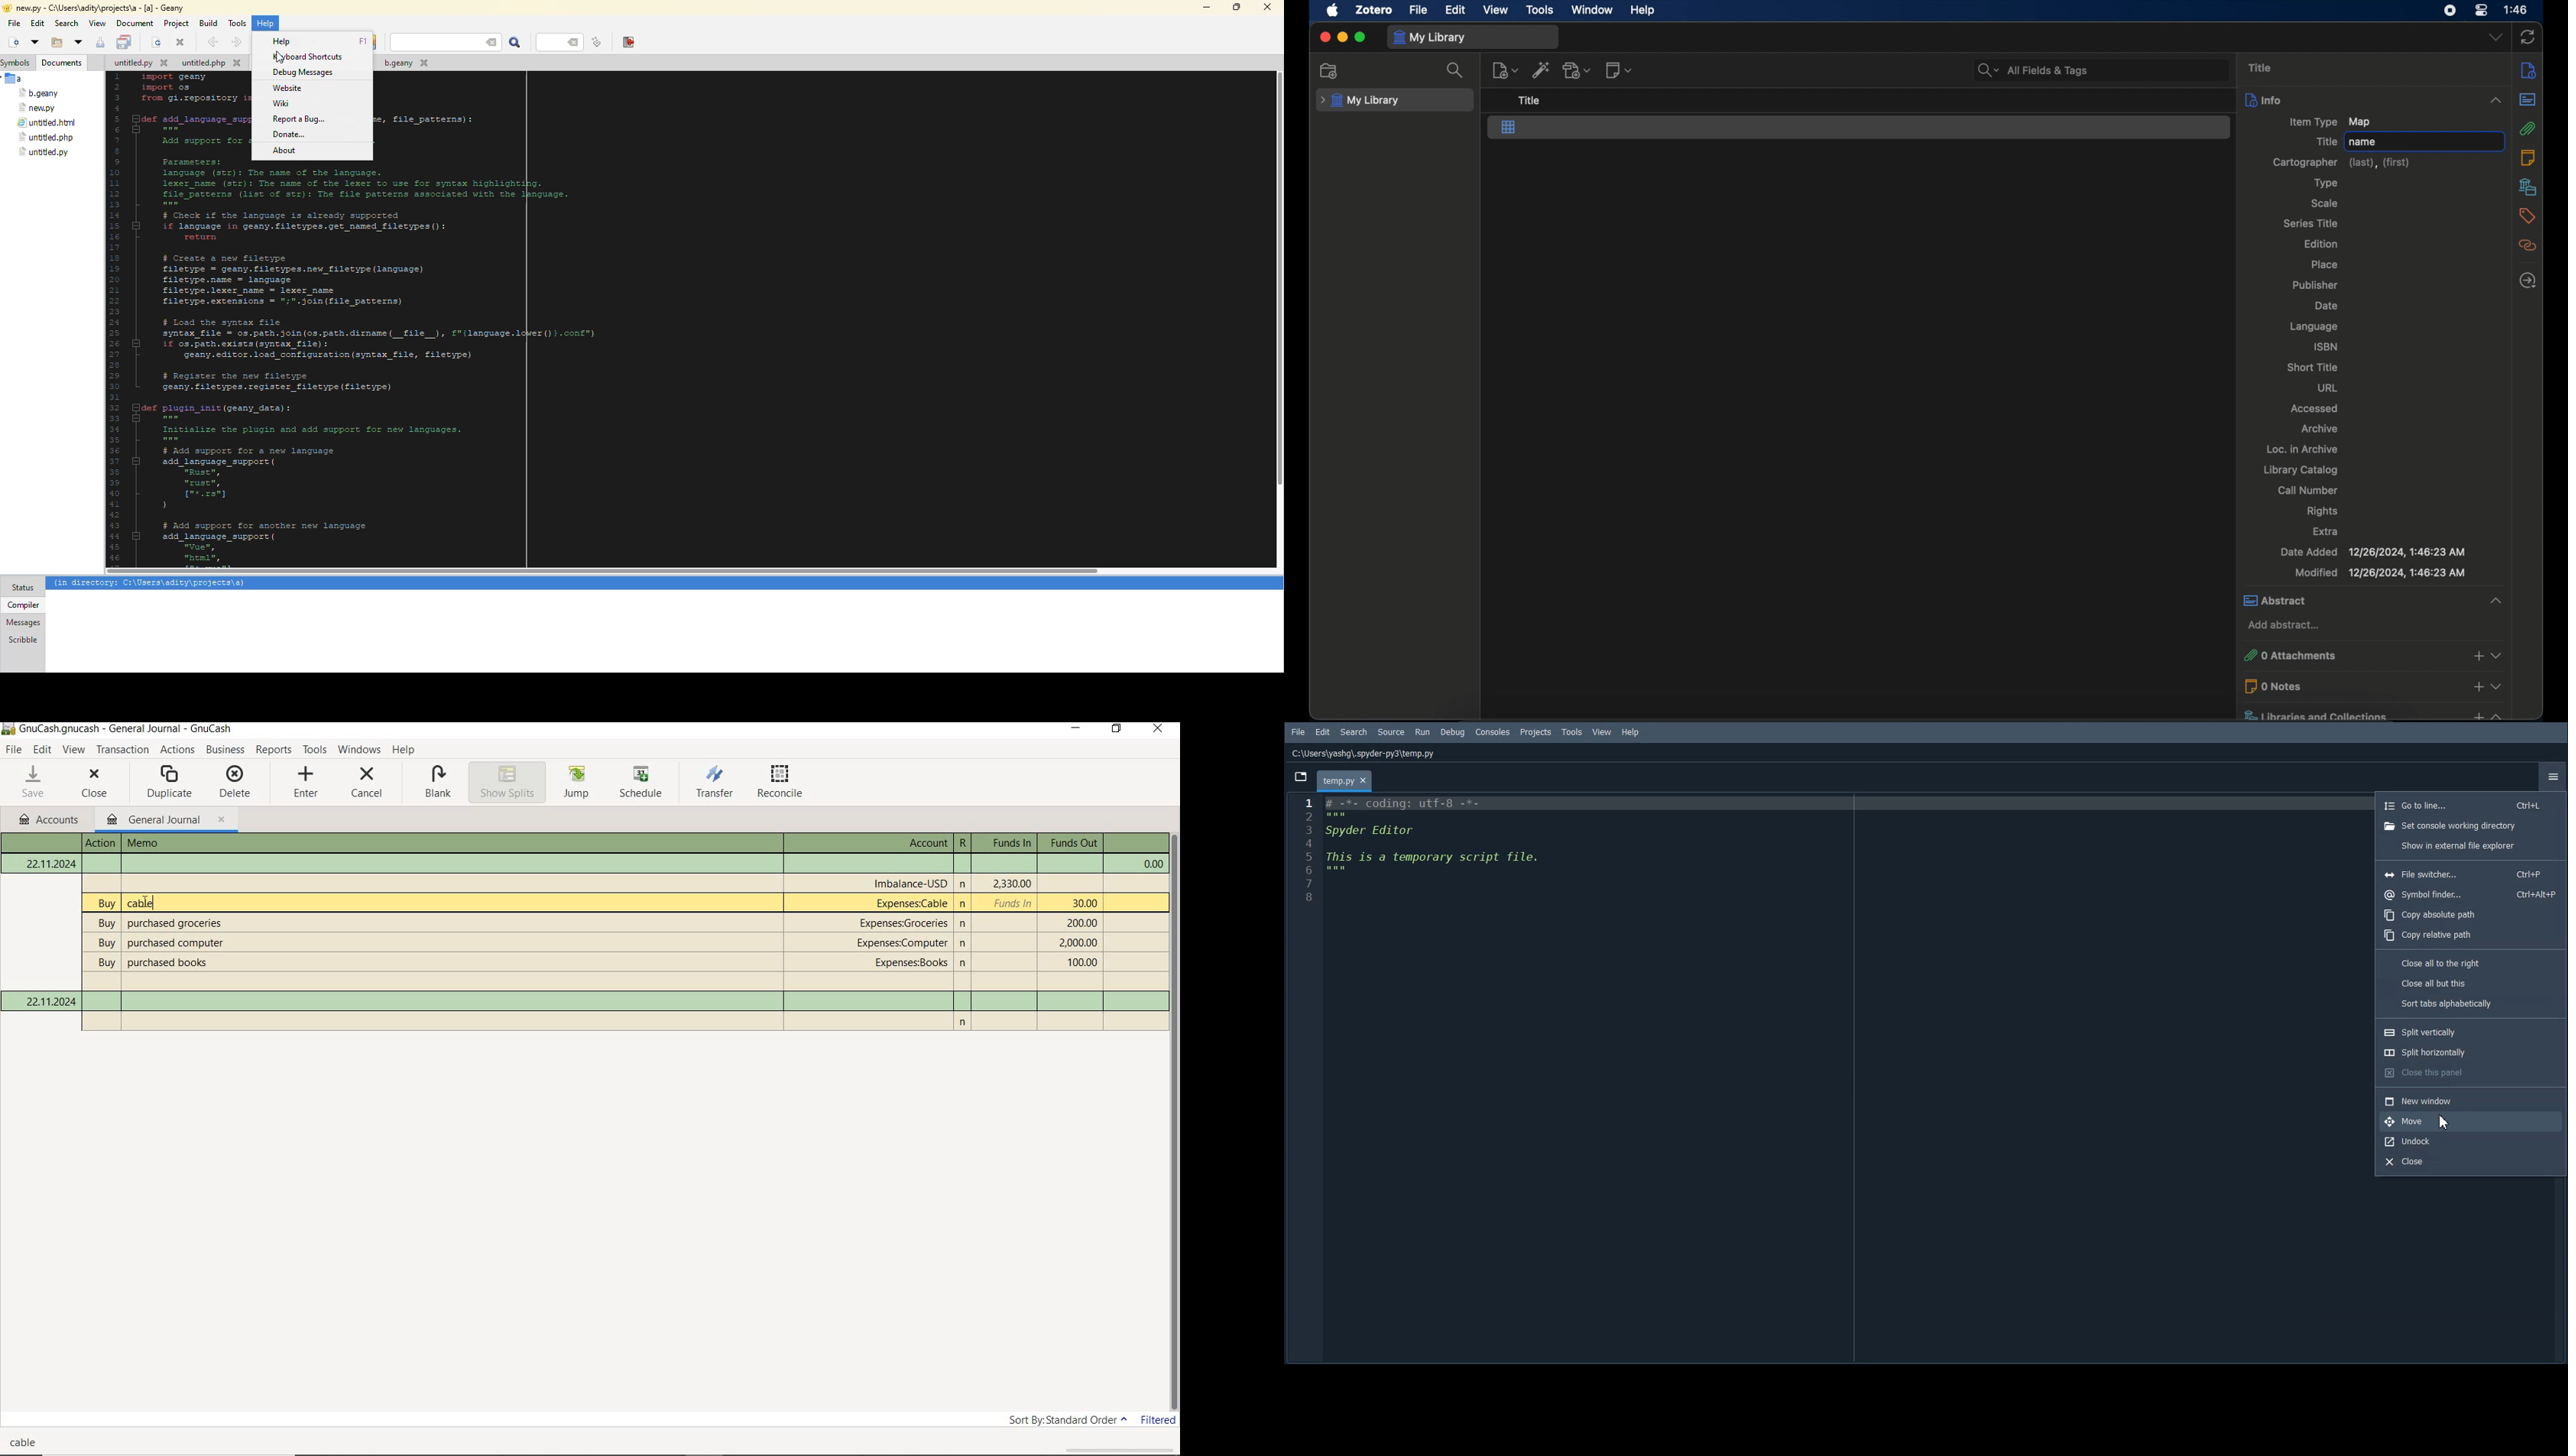  I want to click on MINIMIZE, so click(1076, 729).